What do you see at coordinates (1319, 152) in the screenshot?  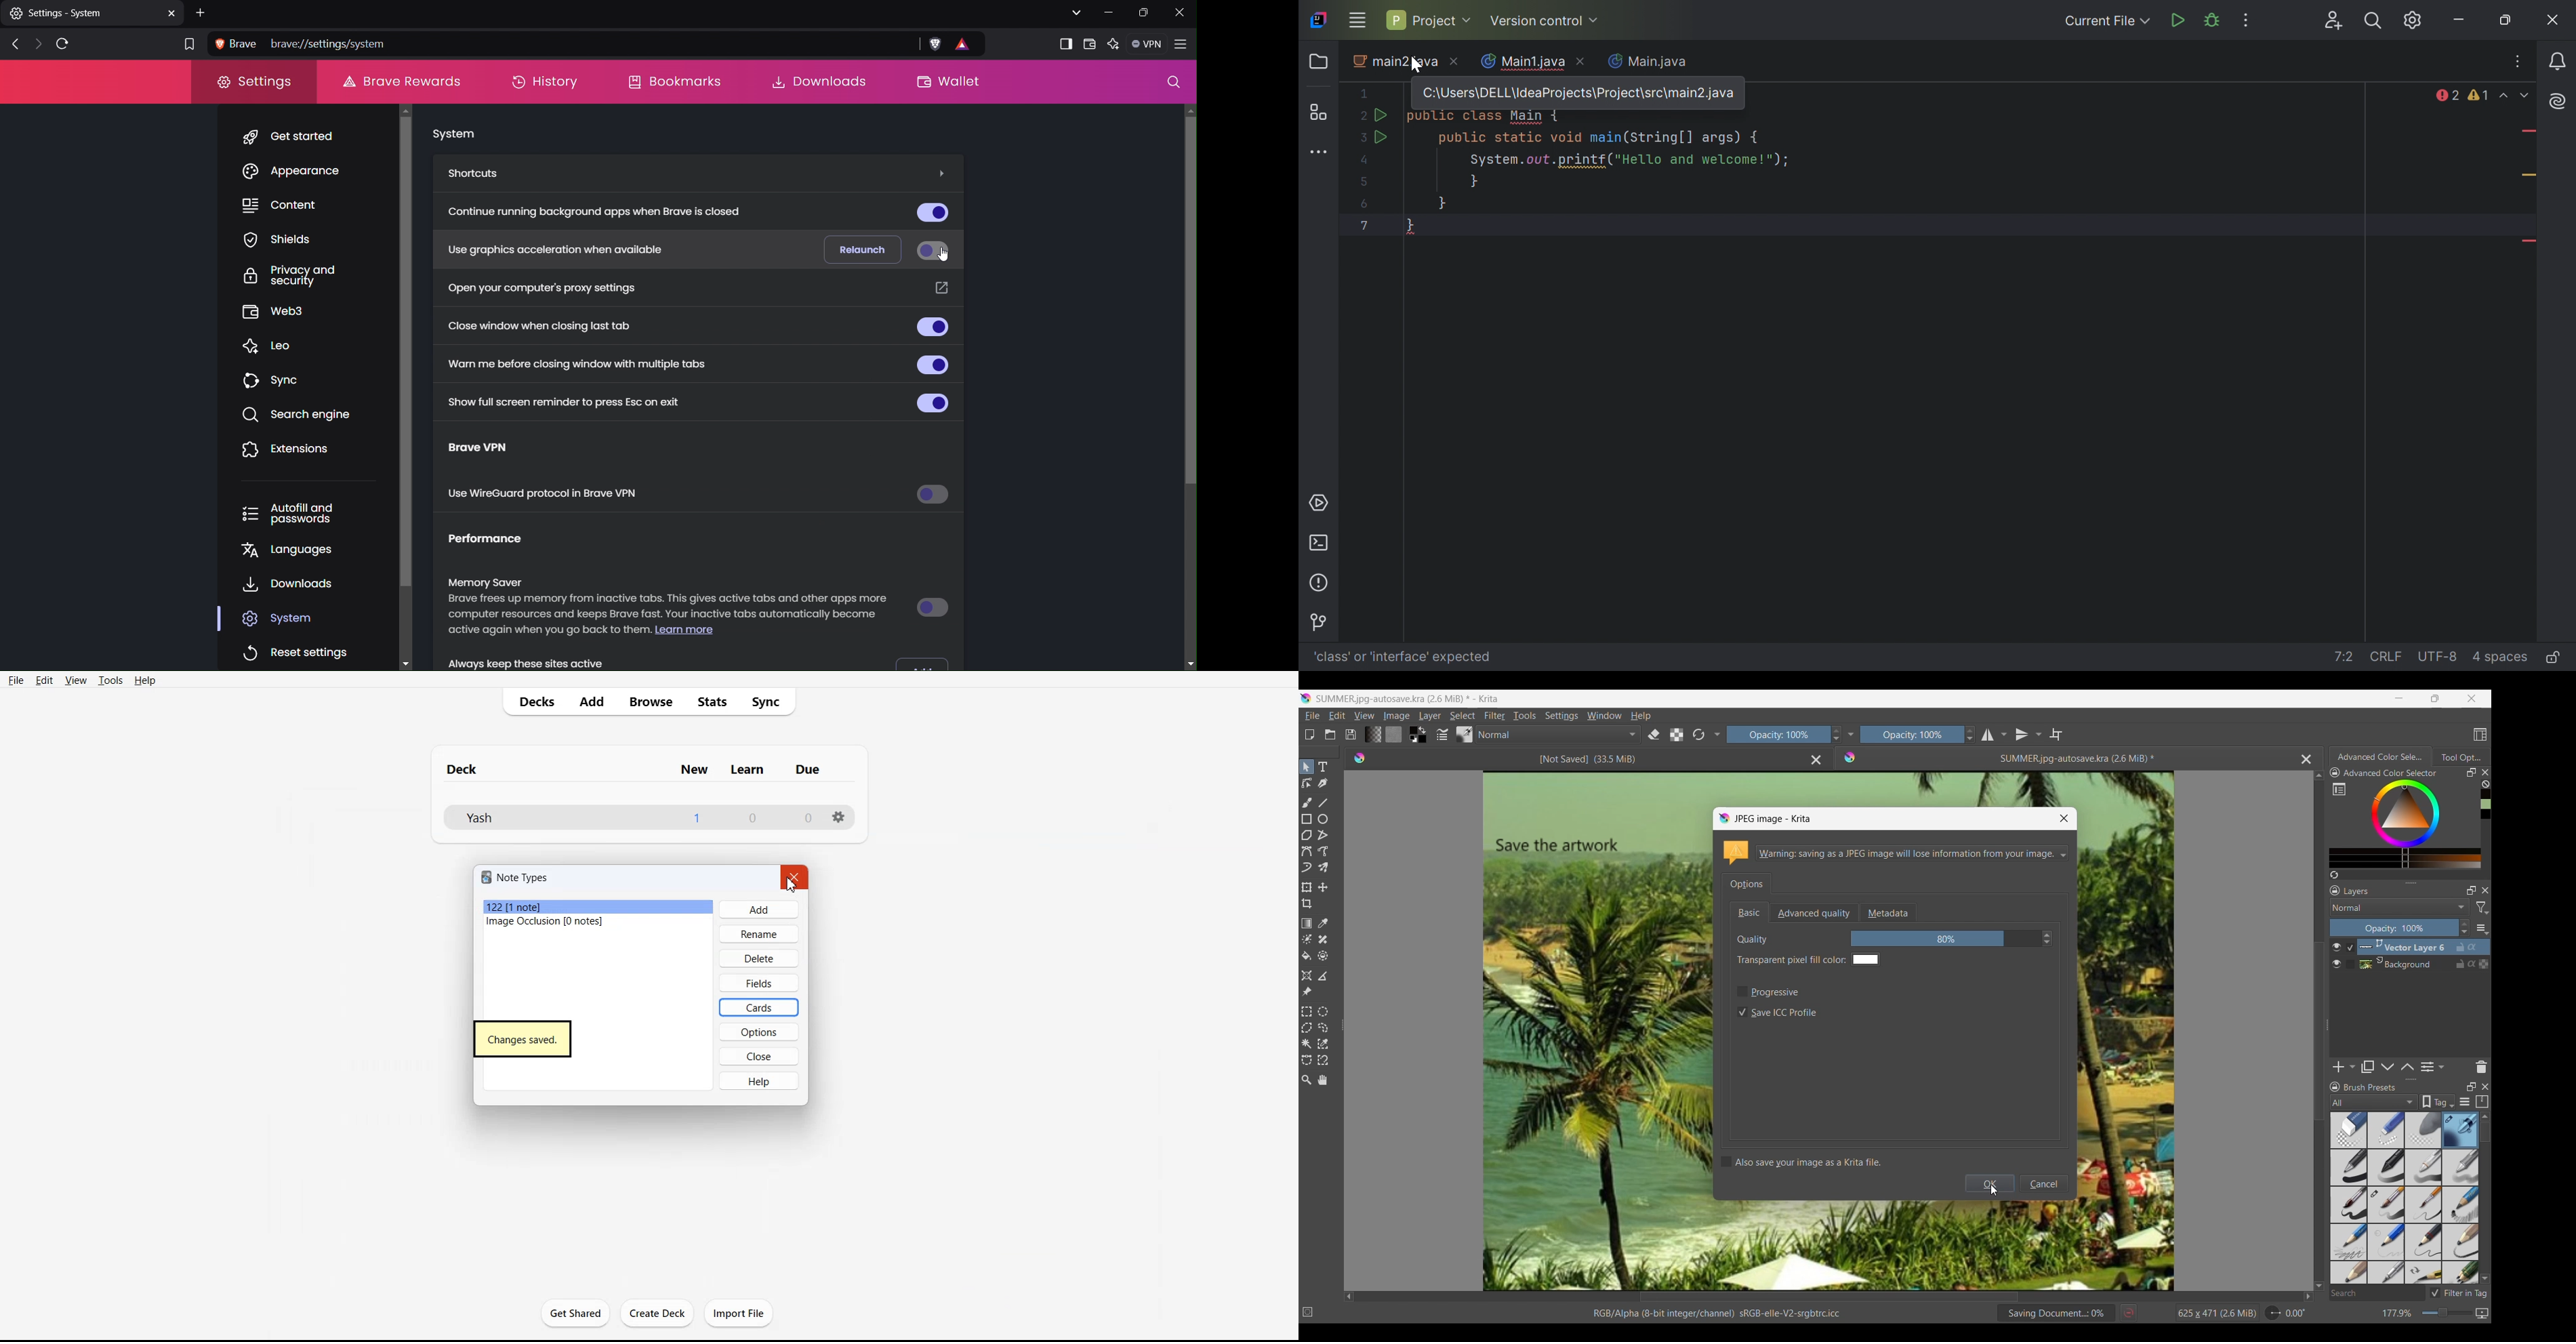 I see `More tool windows` at bounding box center [1319, 152].